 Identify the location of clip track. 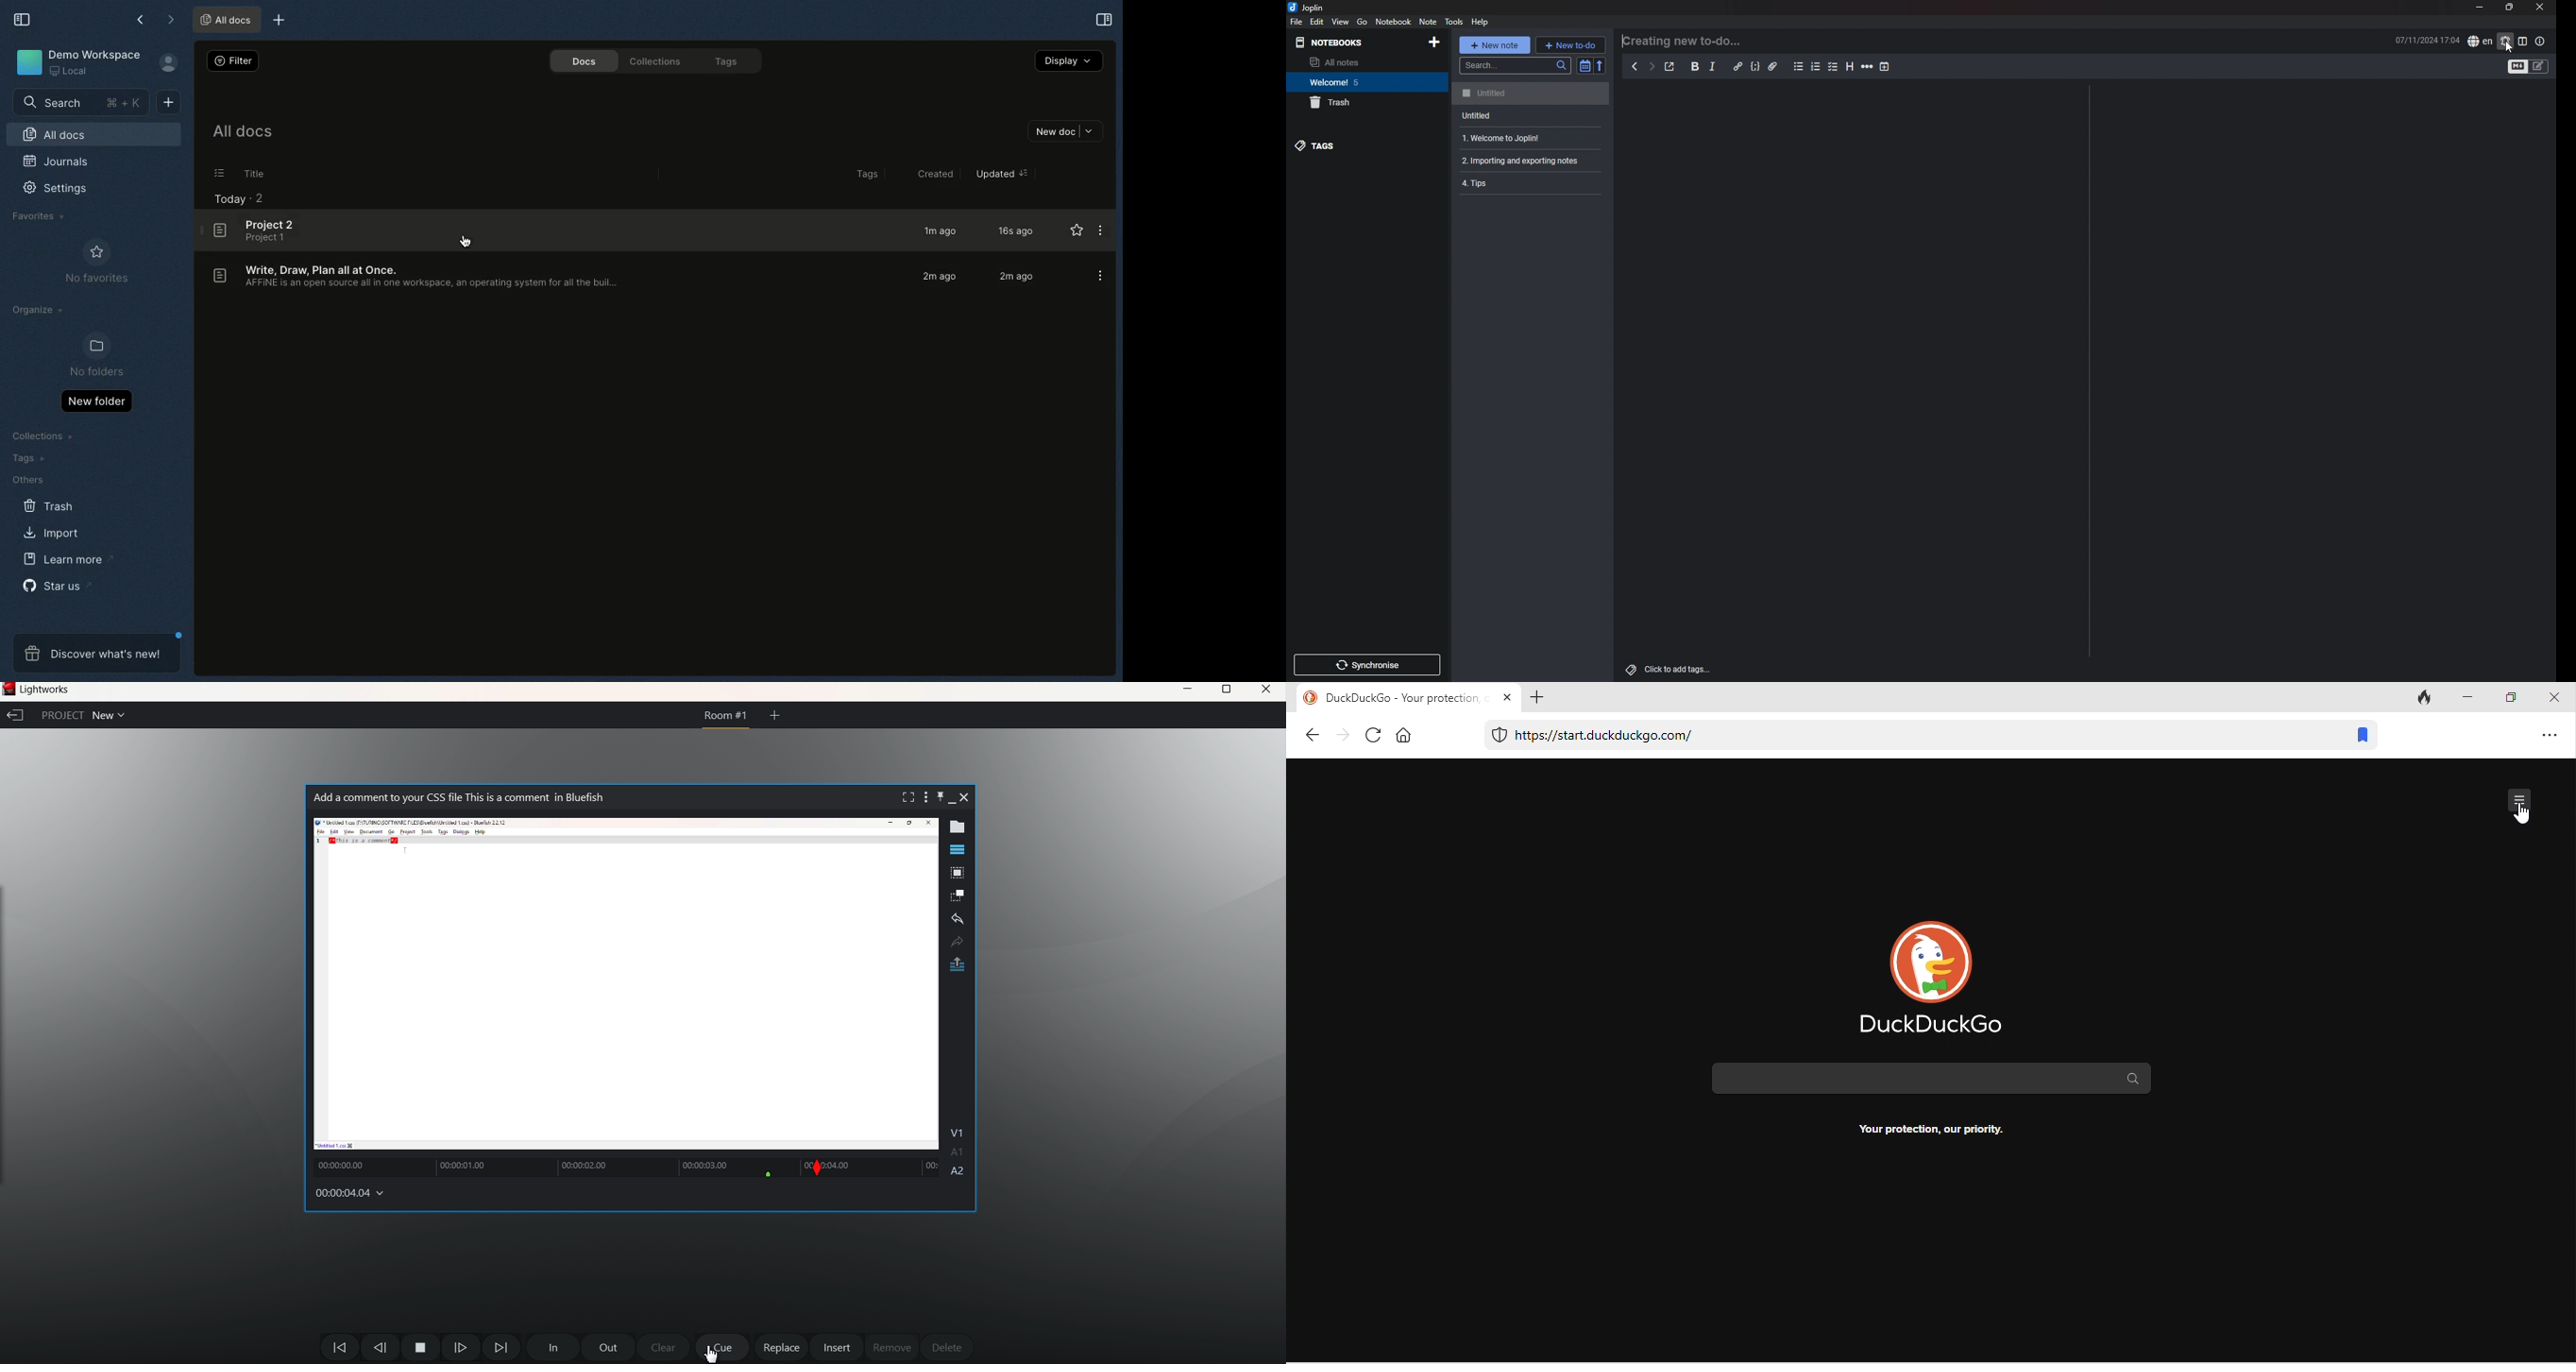
(559, 1166).